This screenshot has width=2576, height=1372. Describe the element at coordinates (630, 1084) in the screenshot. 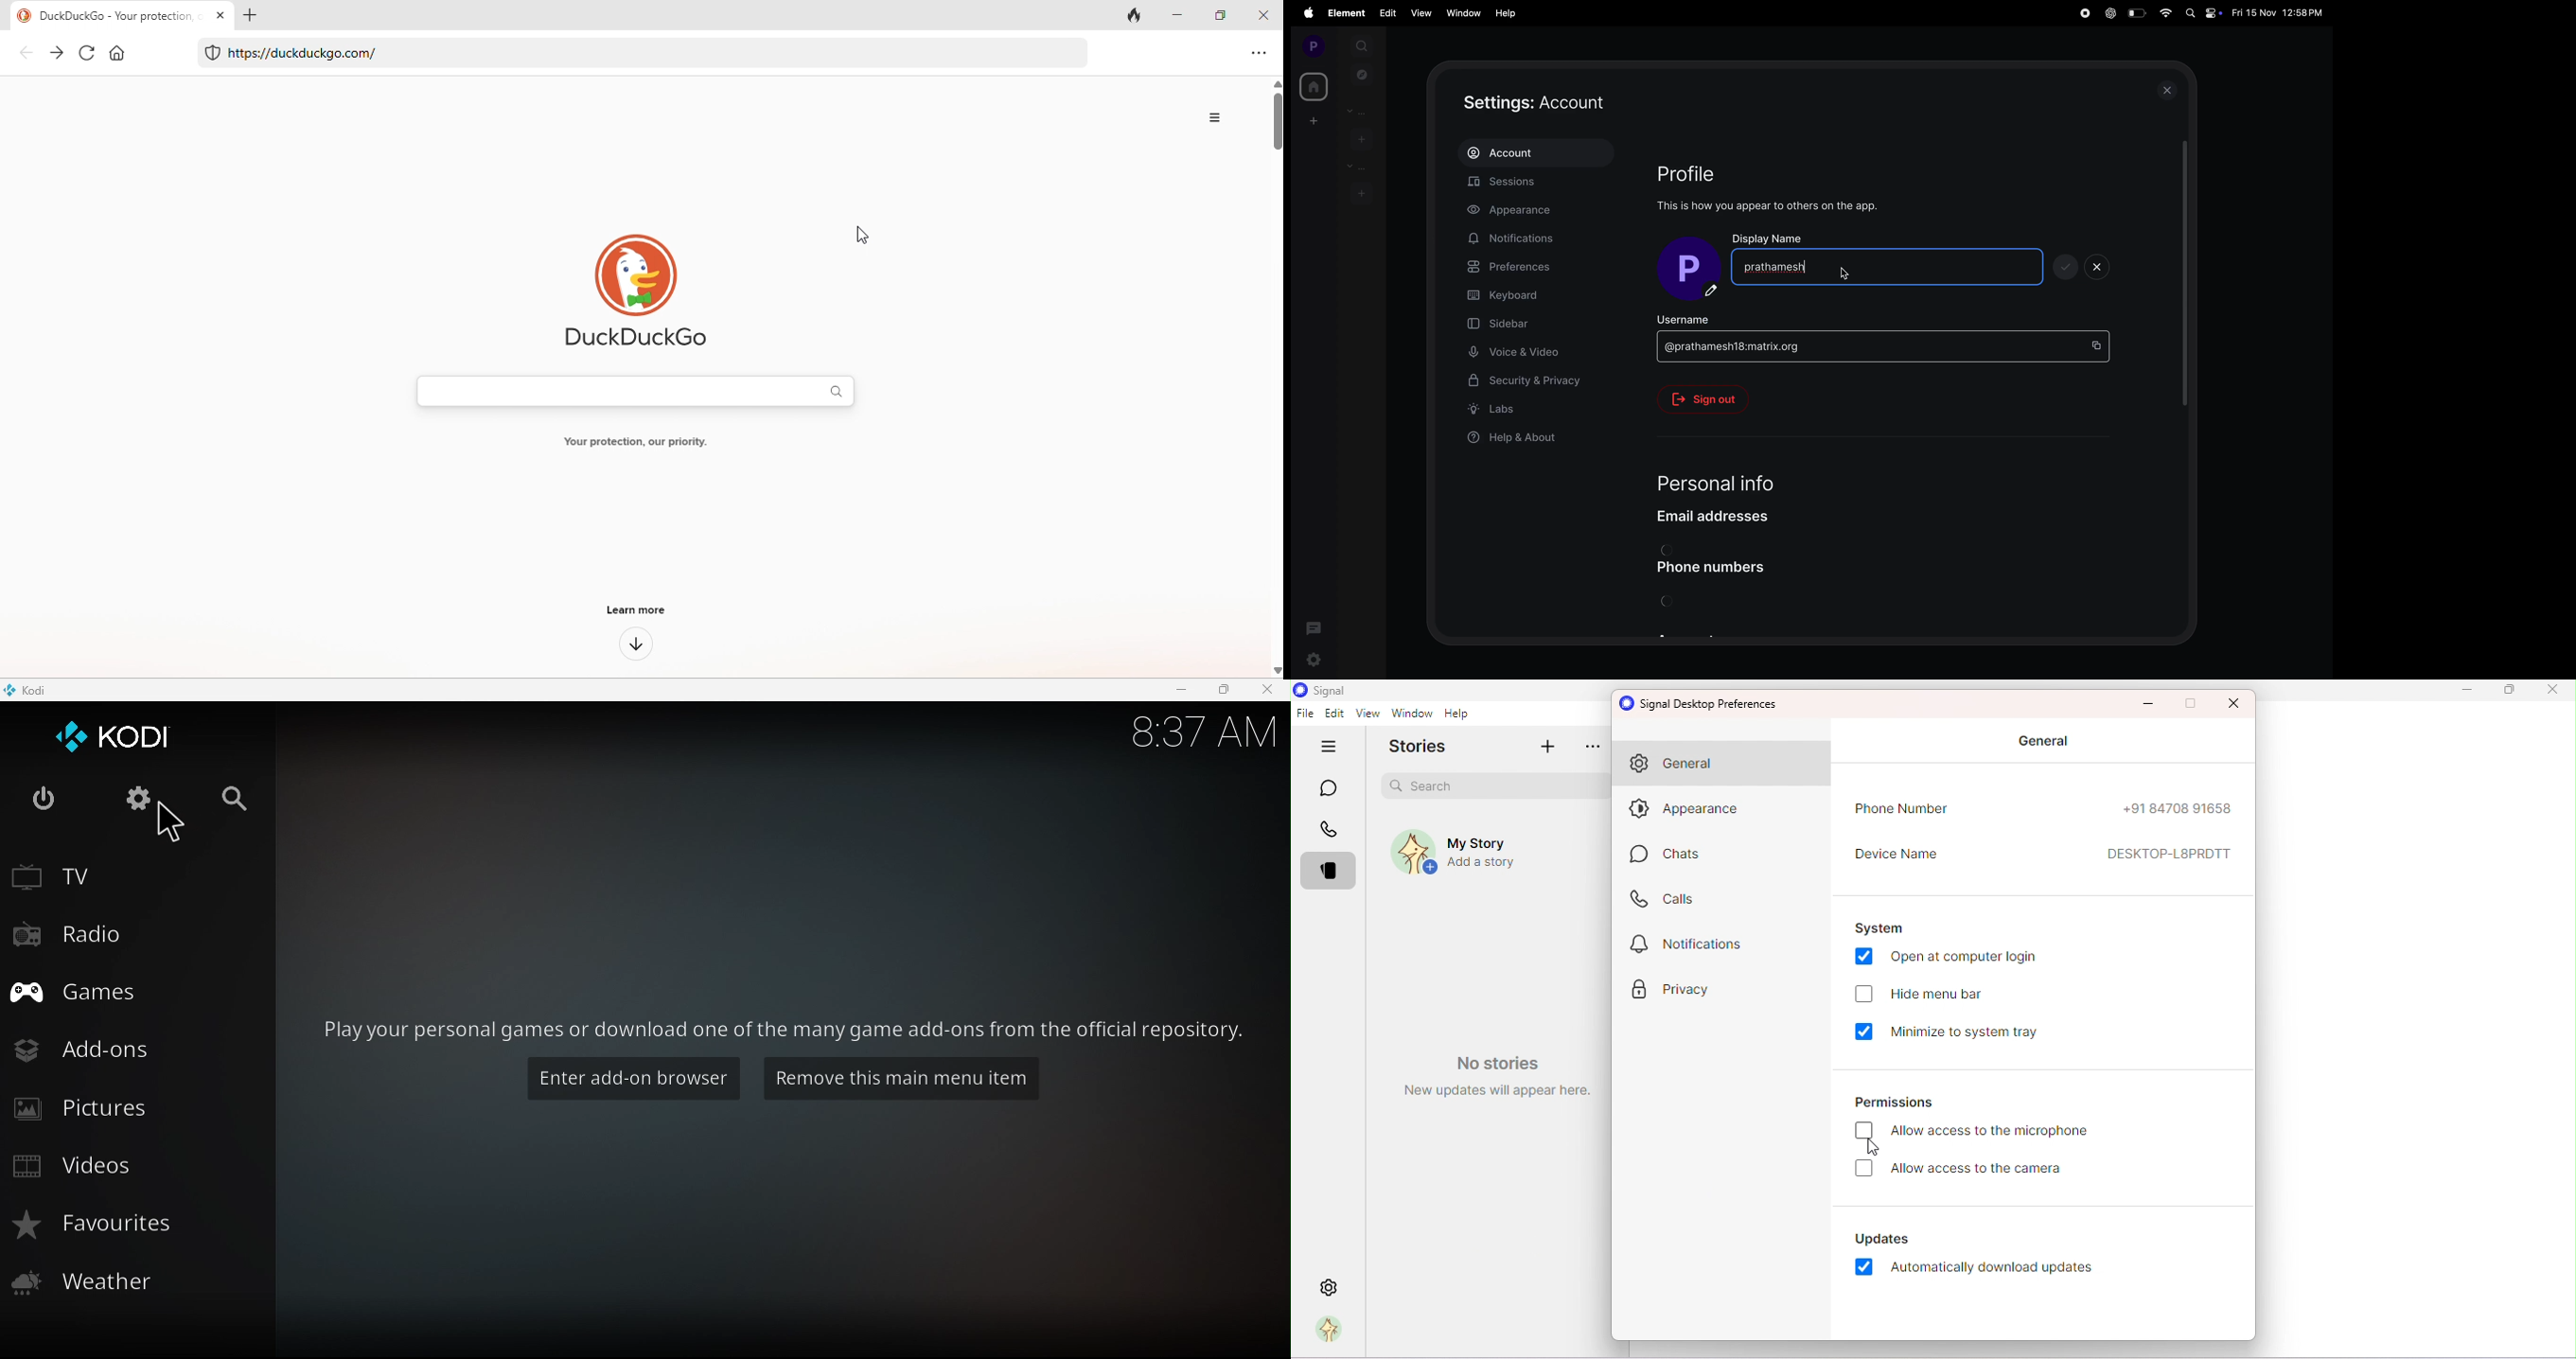

I see `Enter add-on browser` at that location.